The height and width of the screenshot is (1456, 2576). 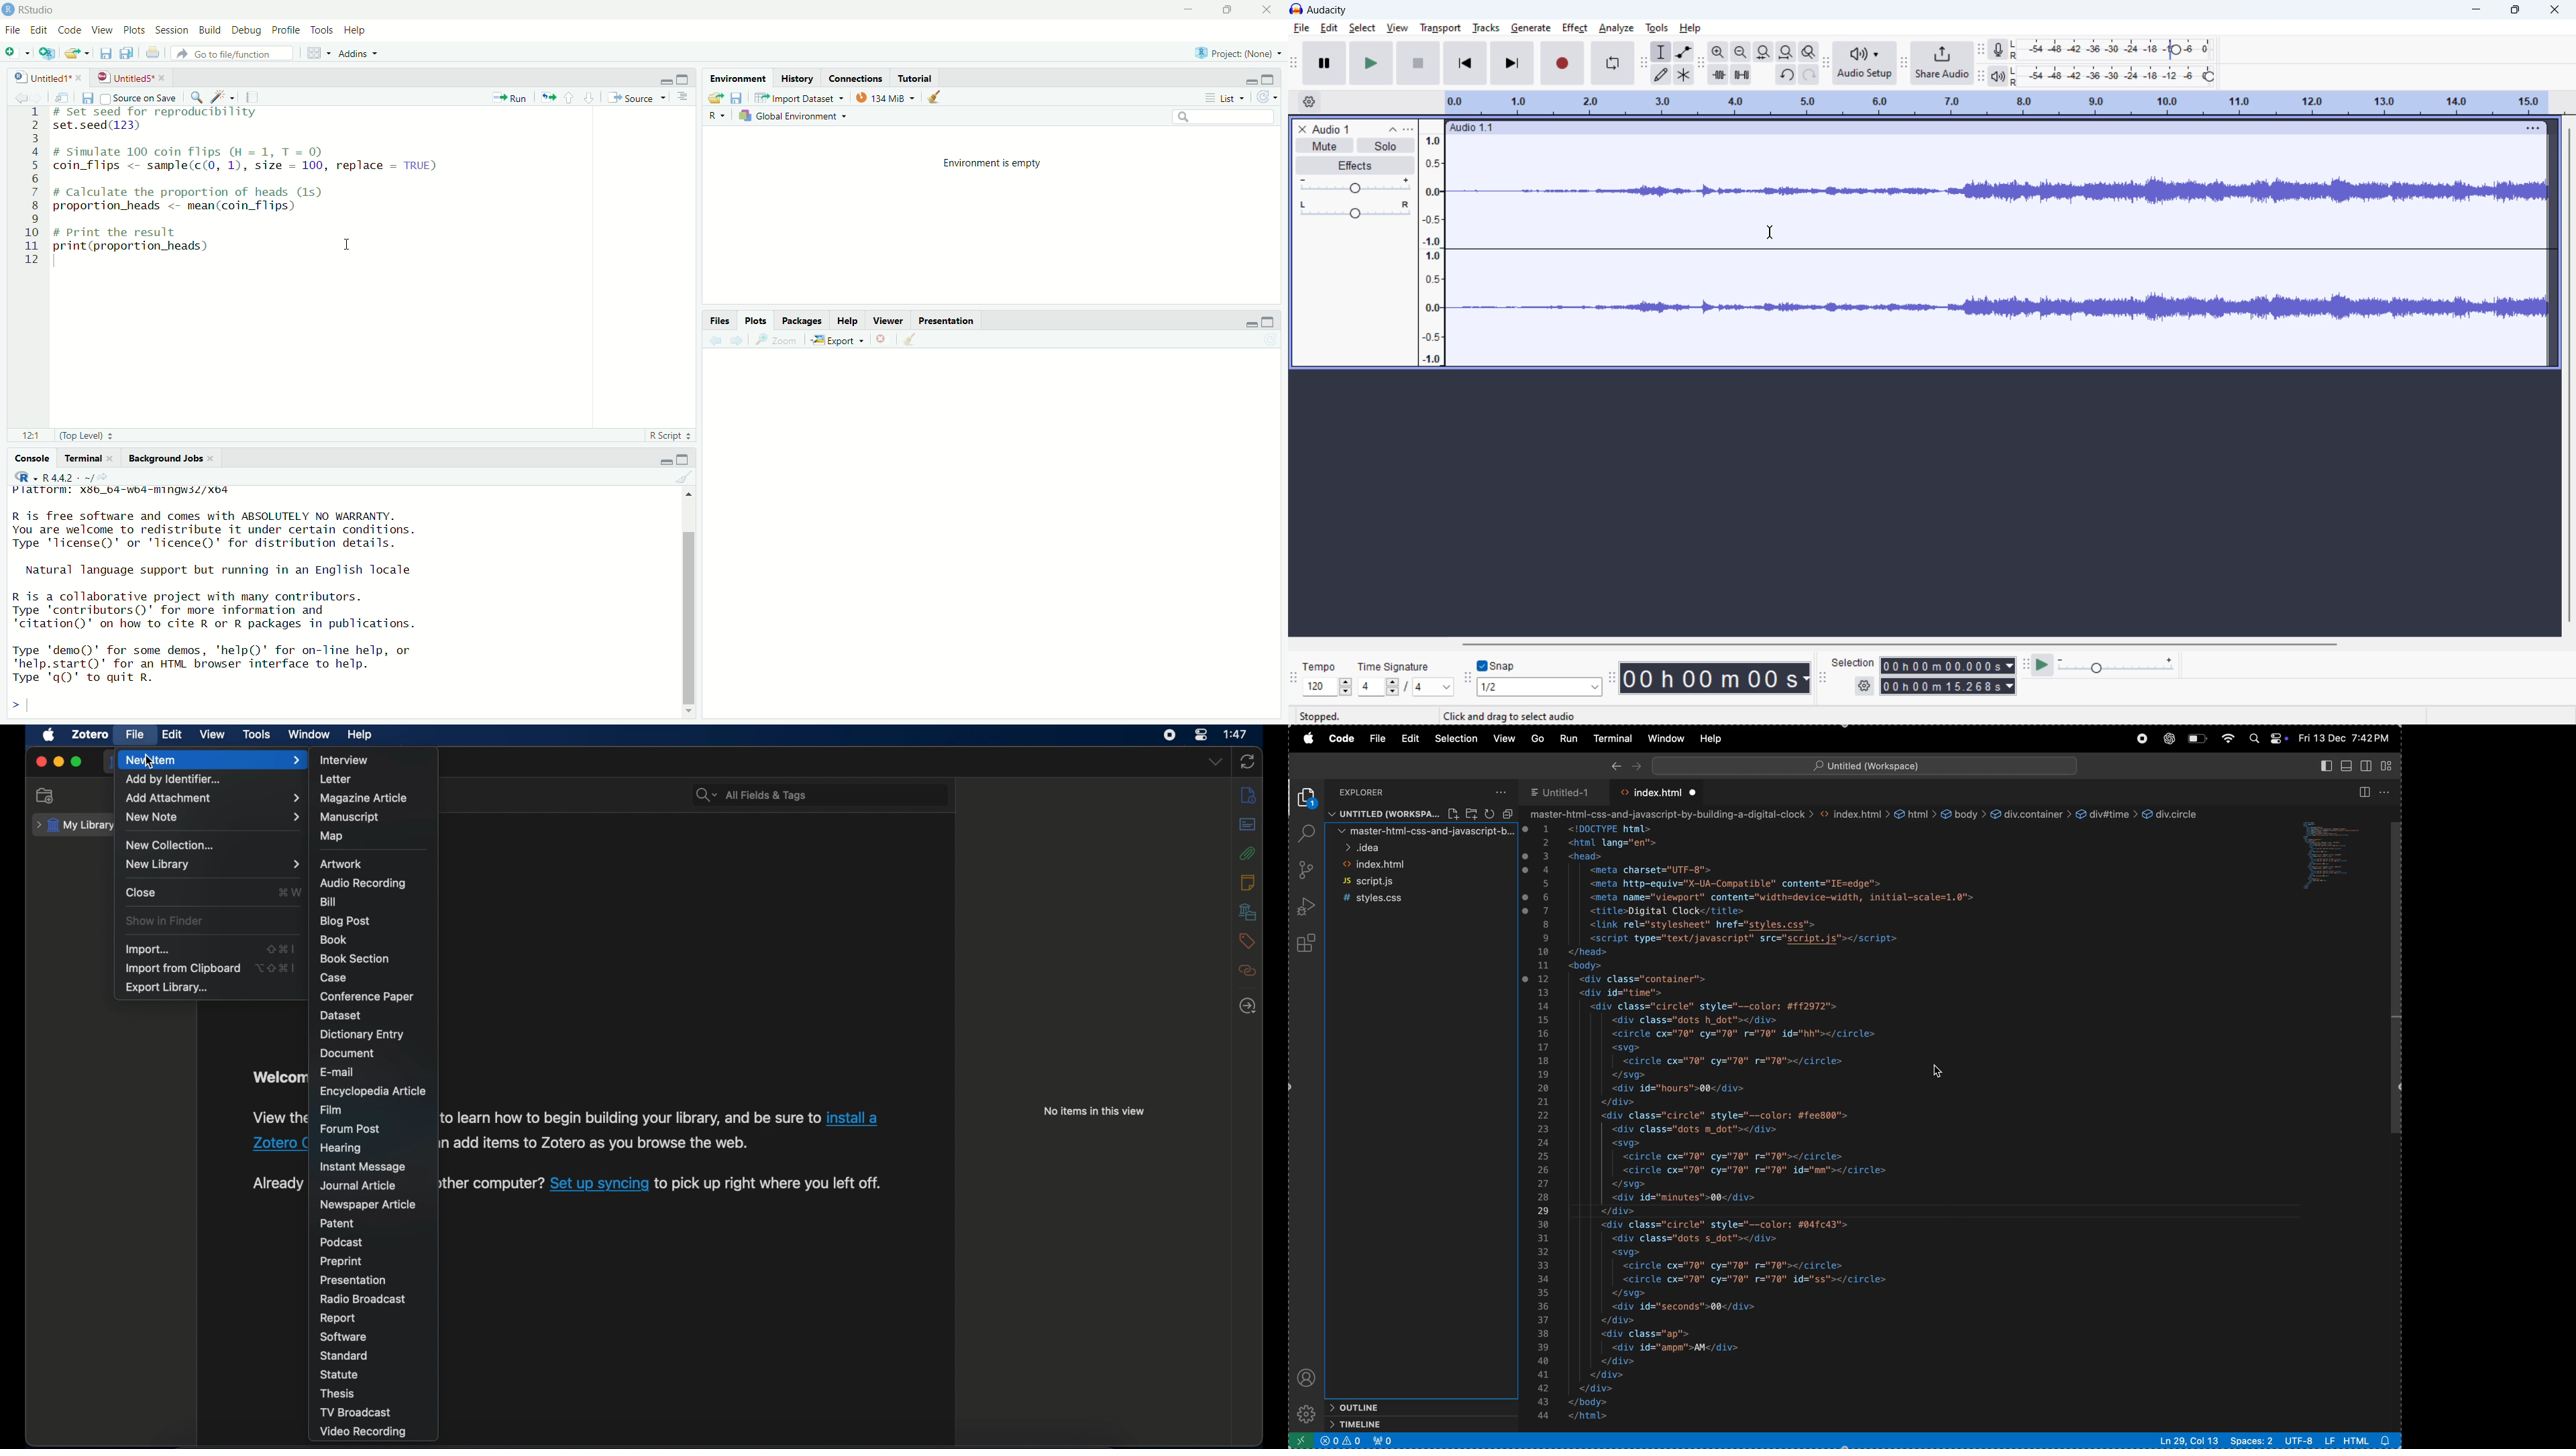 I want to click on scrollbar, so click(x=688, y=603).